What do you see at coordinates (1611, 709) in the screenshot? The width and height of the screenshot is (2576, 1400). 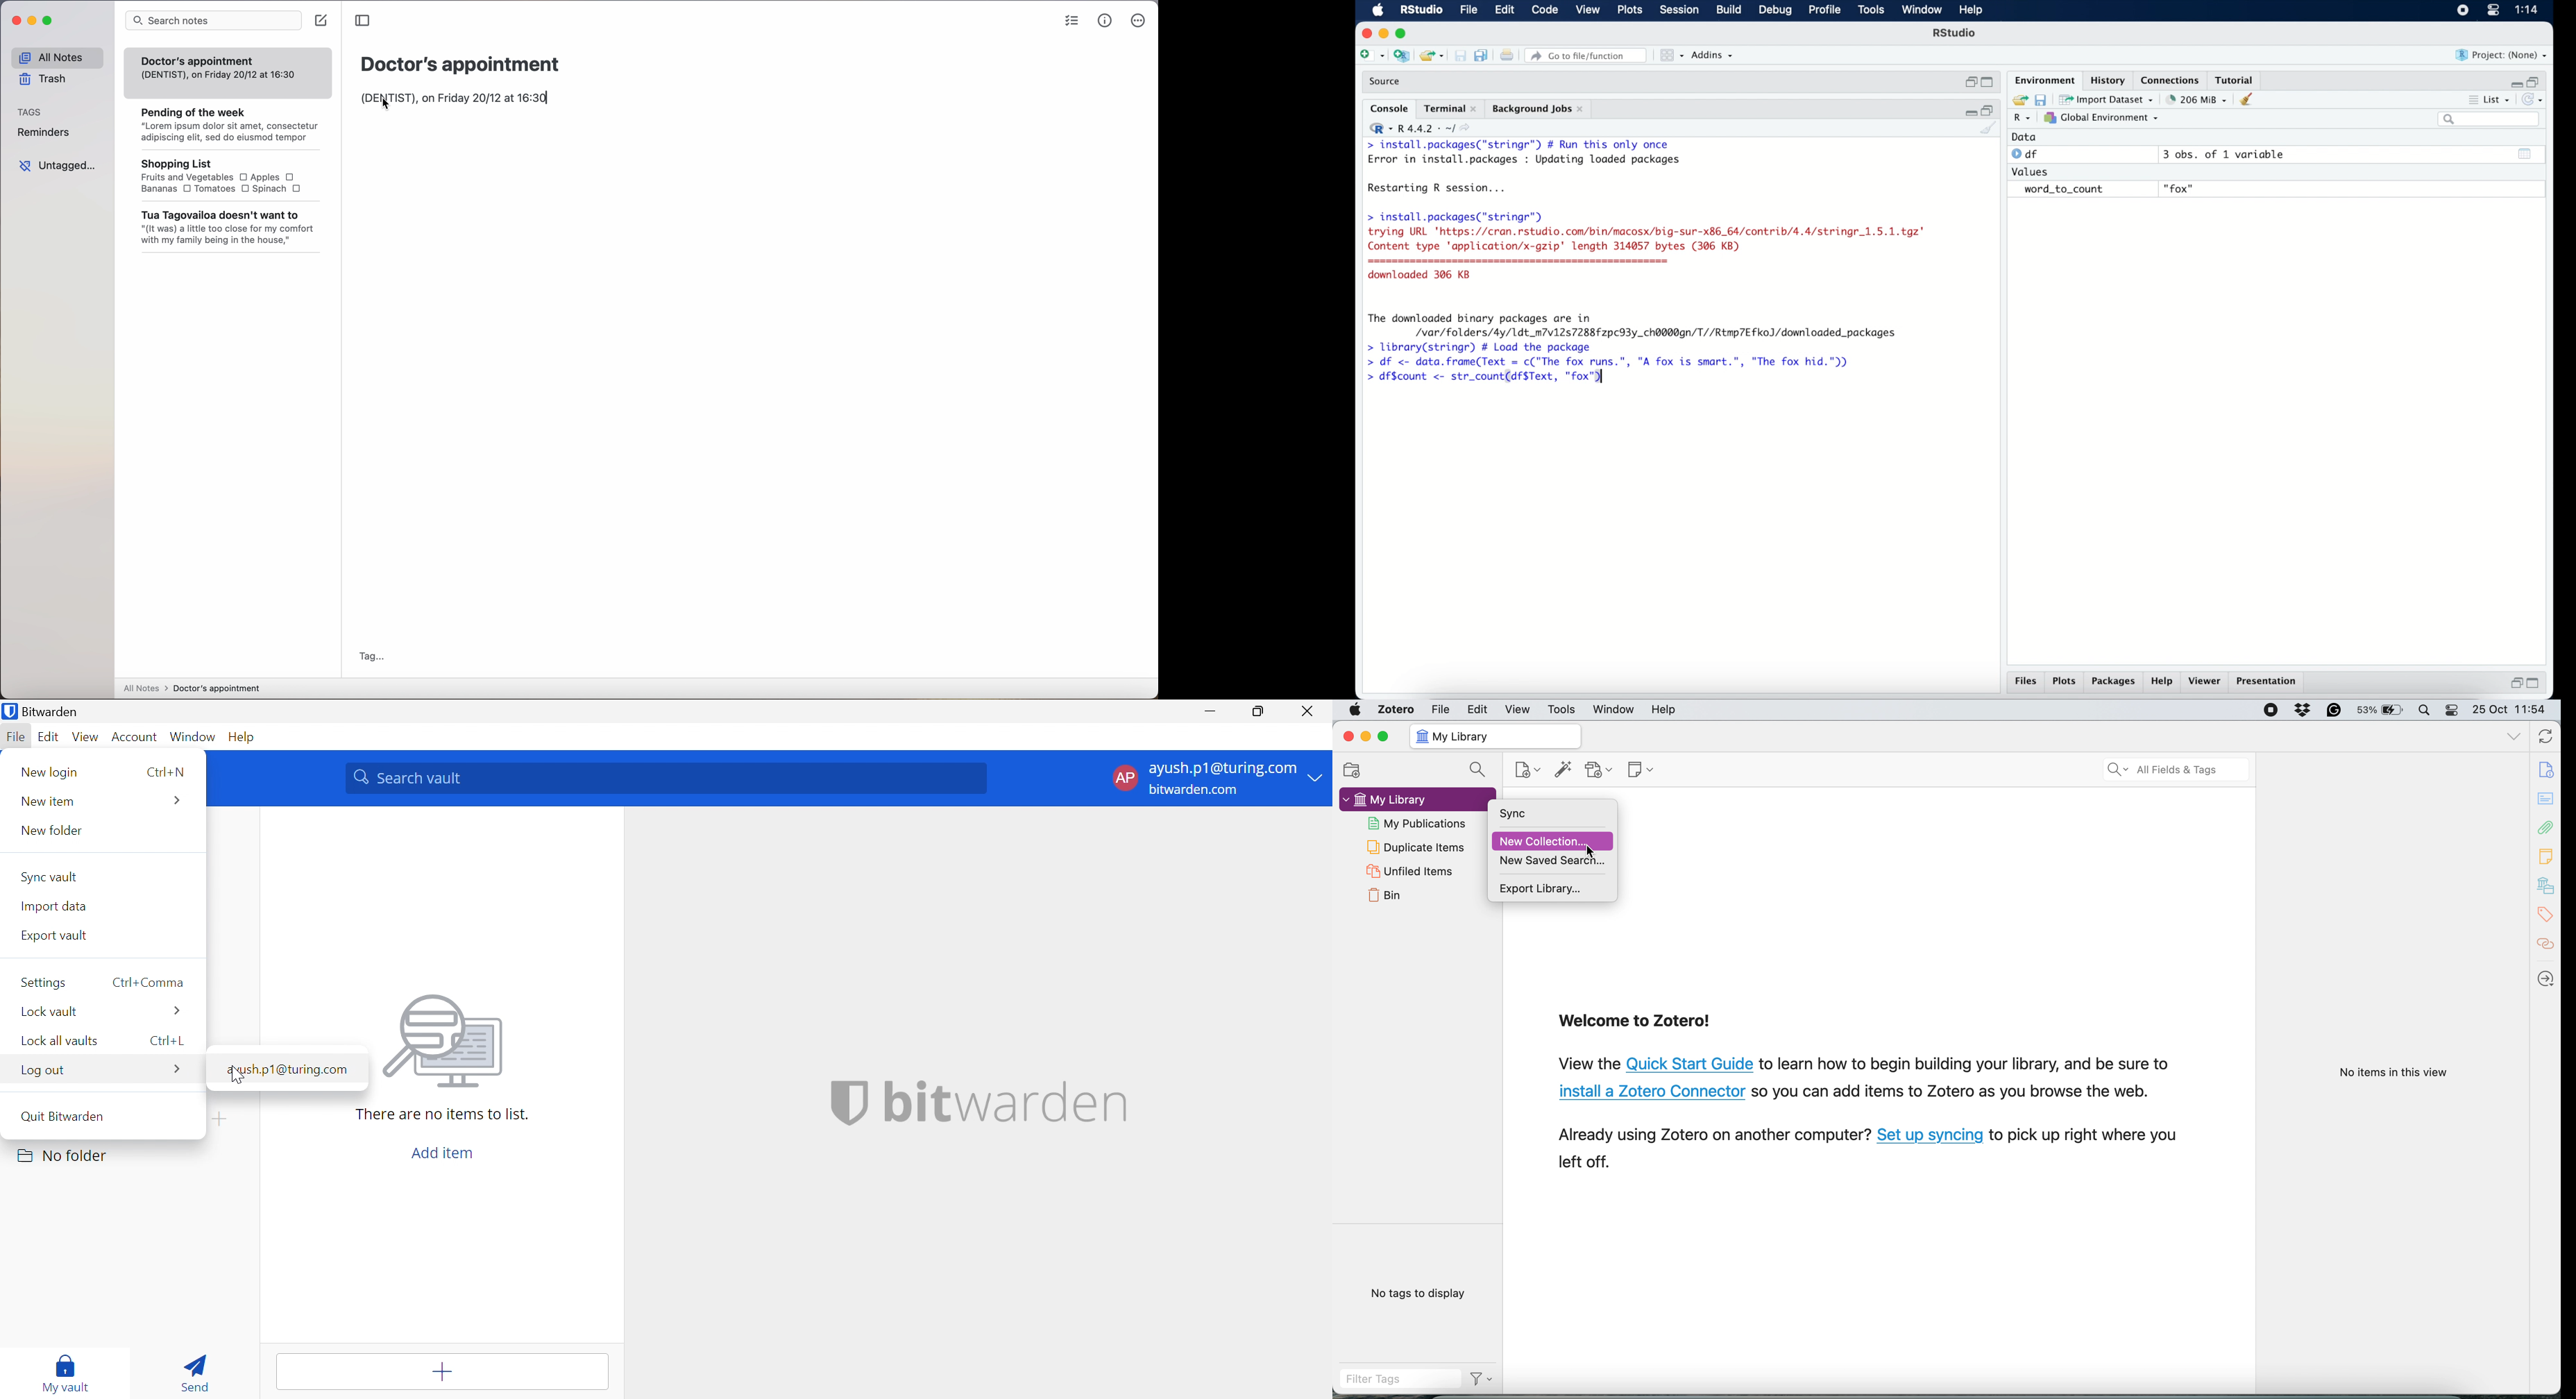 I see `window` at bounding box center [1611, 709].